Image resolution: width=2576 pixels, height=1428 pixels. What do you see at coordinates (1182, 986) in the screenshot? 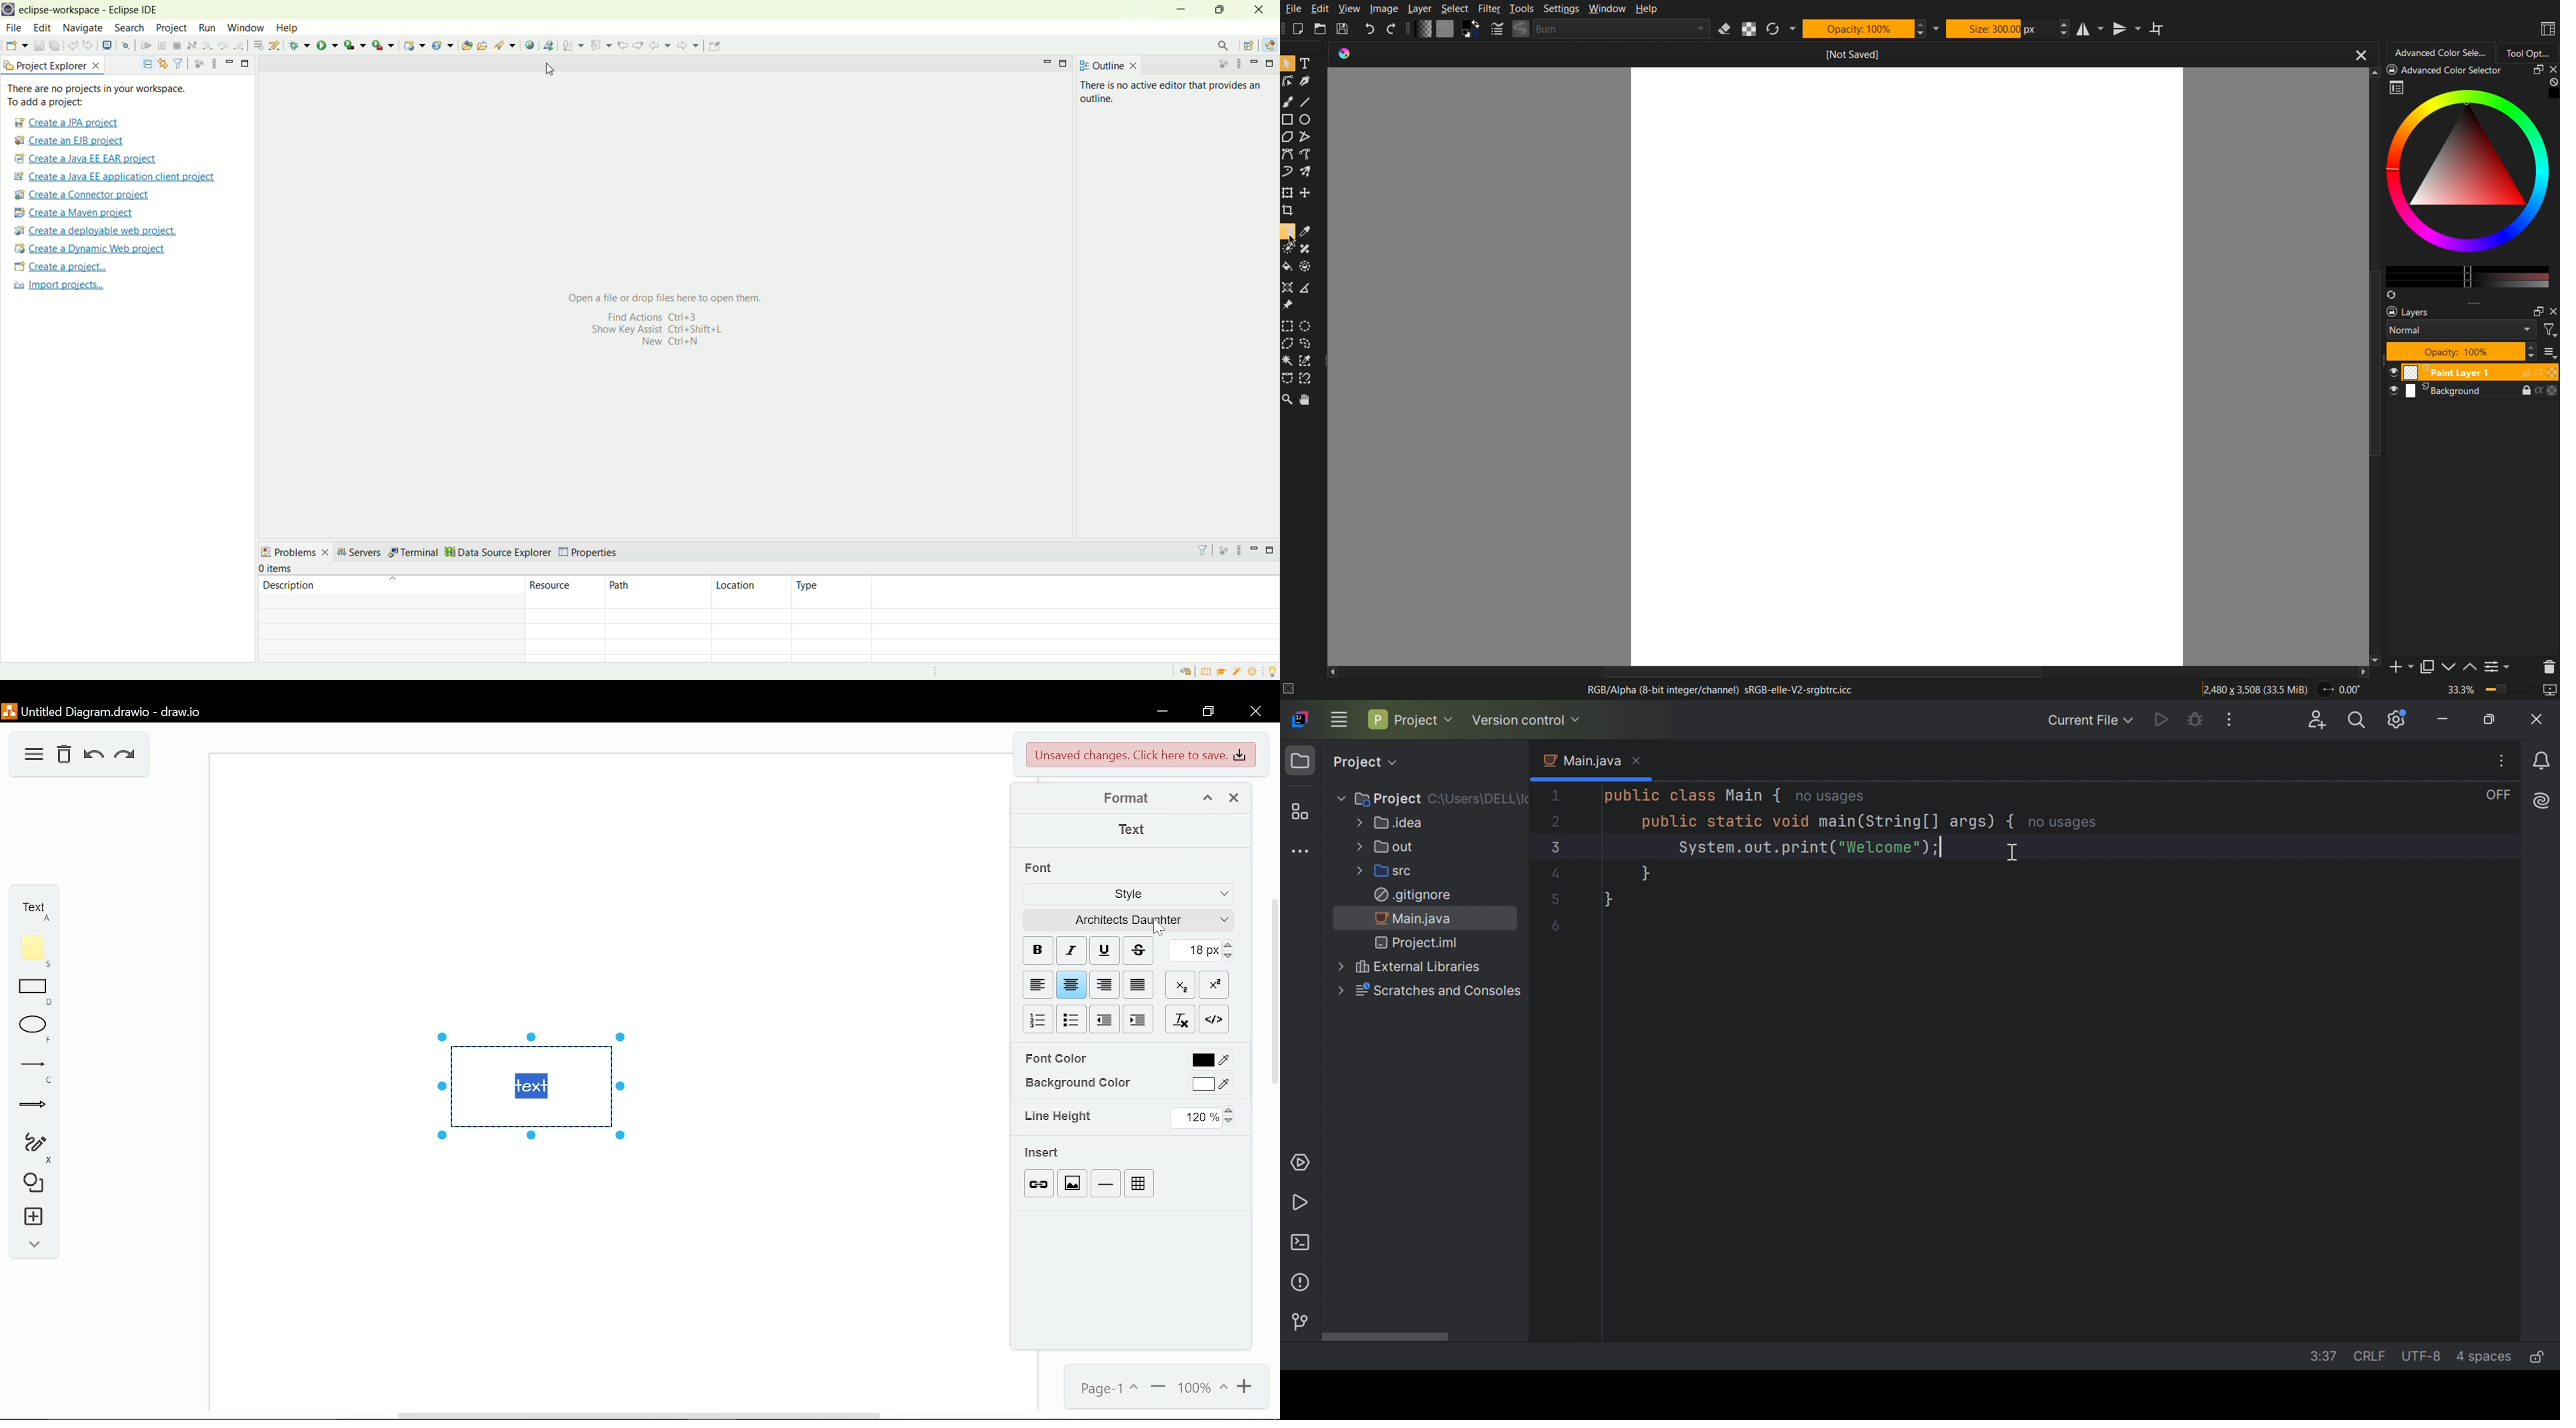
I see `subscript` at bounding box center [1182, 986].